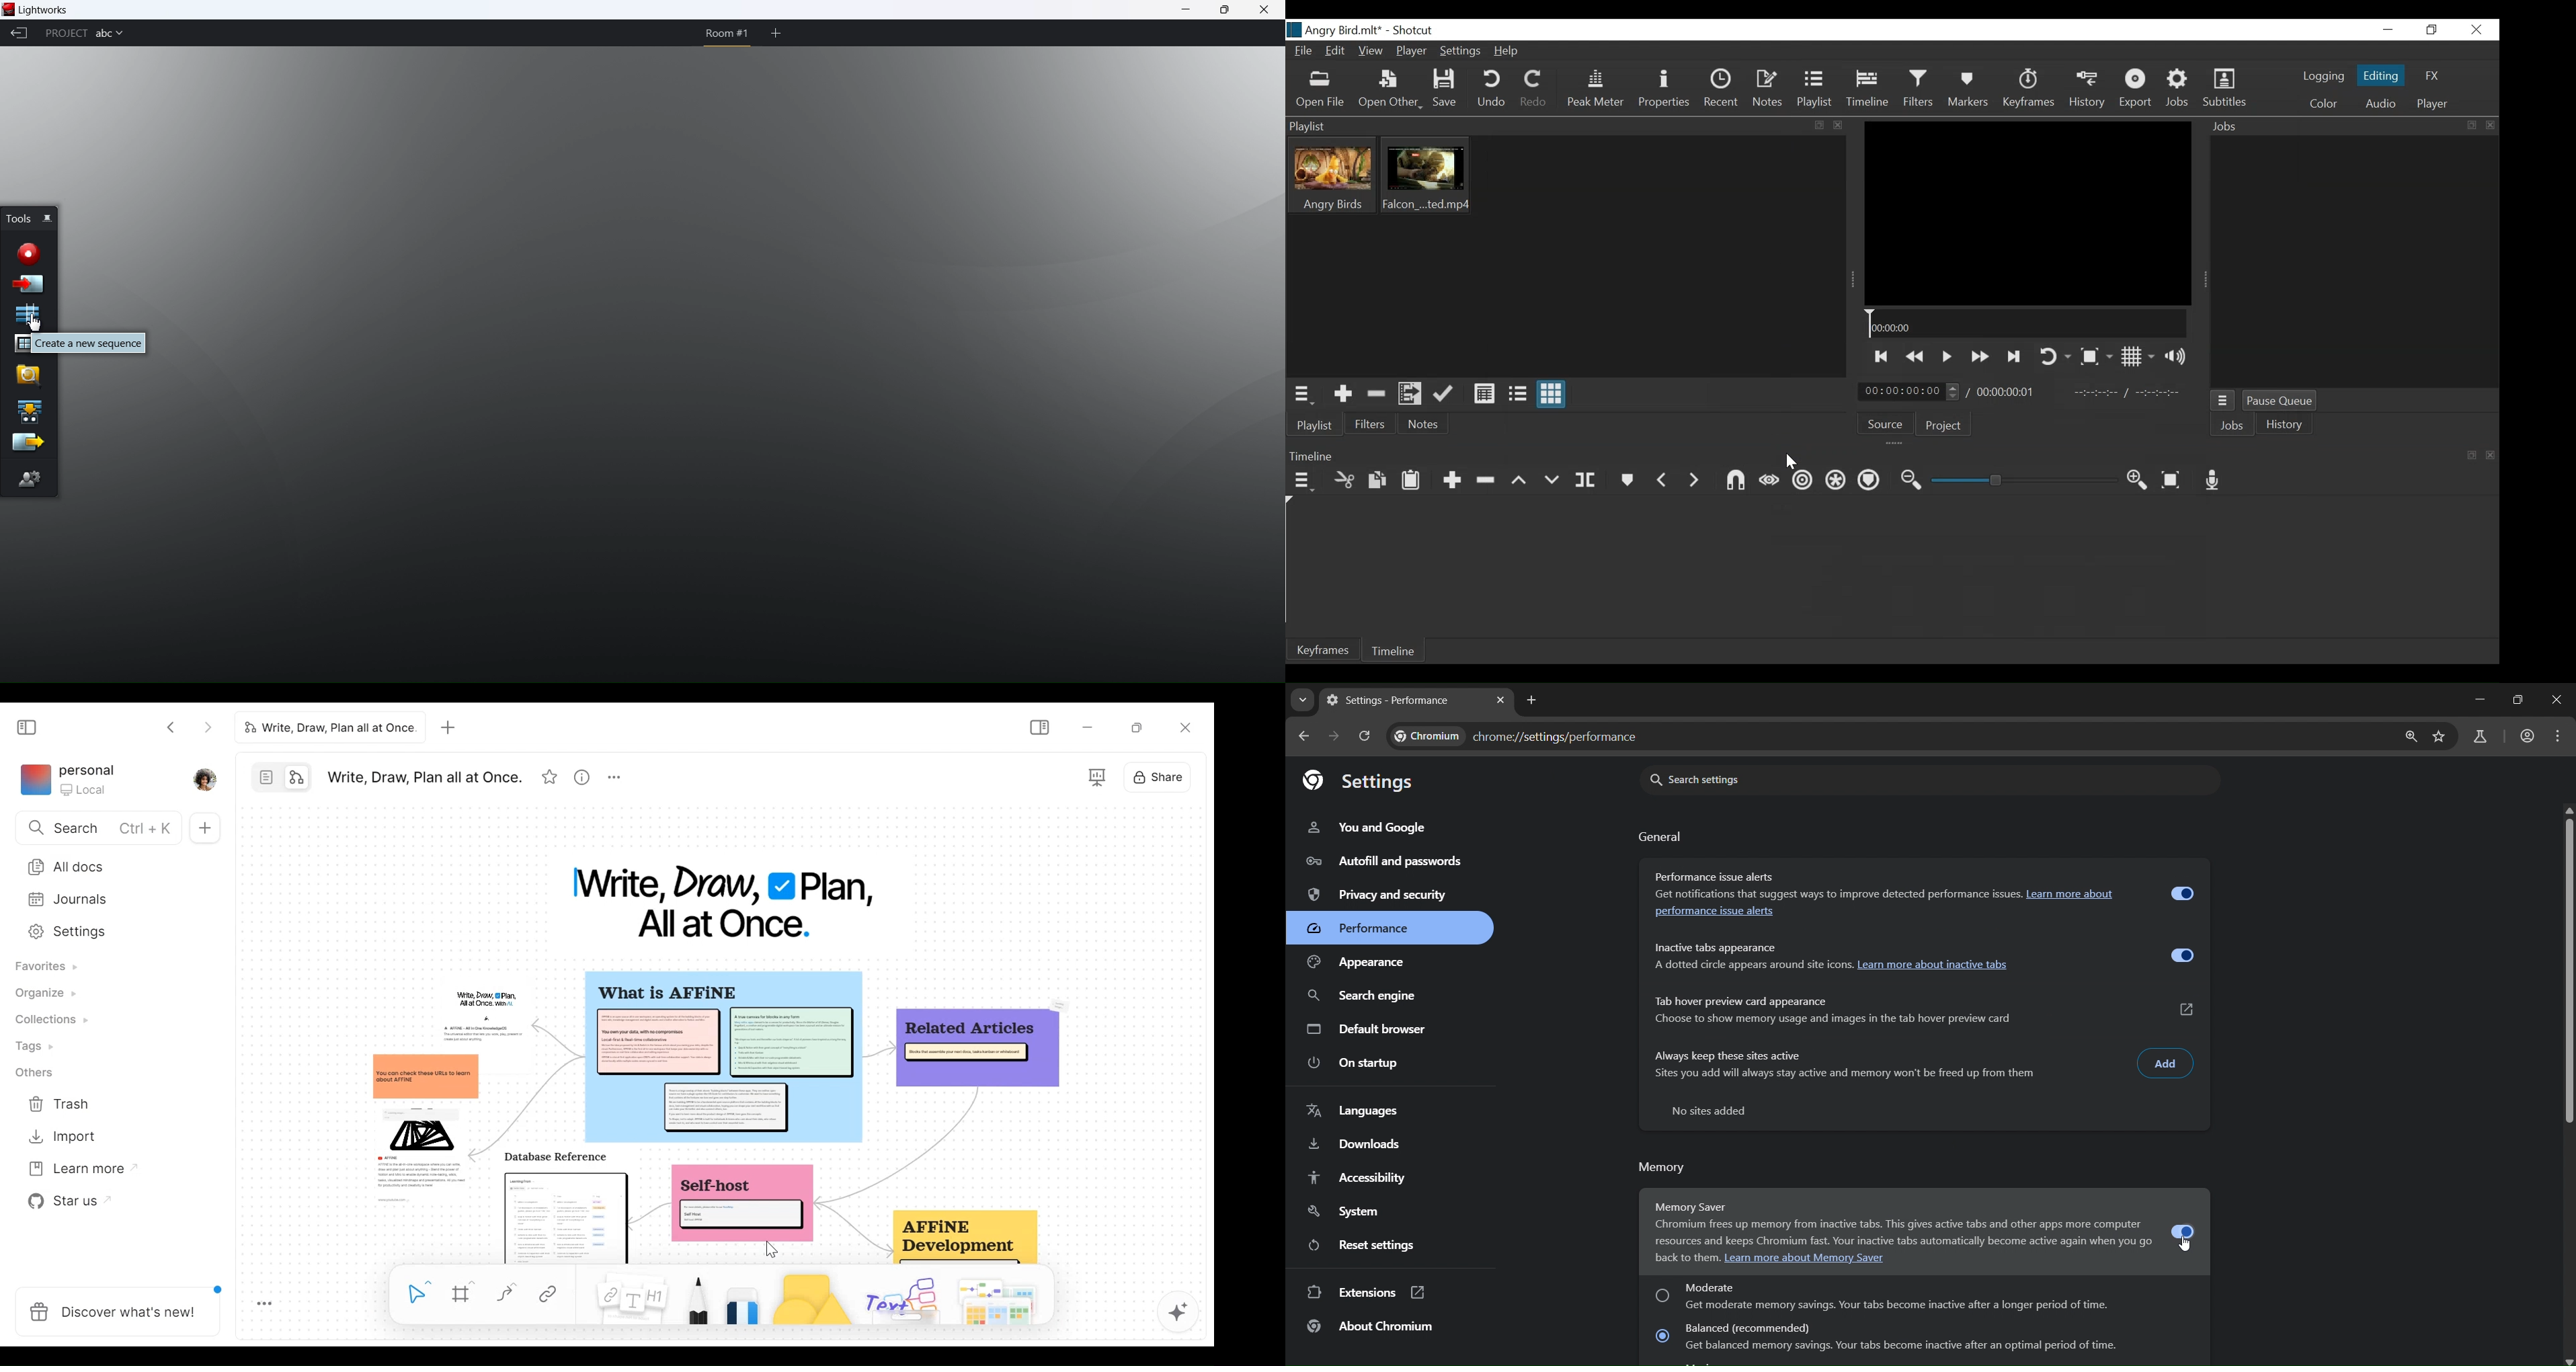 The height and width of the screenshot is (1372, 2576). Describe the element at coordinates (1349, 1212) in the screenshot. I see `system` at that location.